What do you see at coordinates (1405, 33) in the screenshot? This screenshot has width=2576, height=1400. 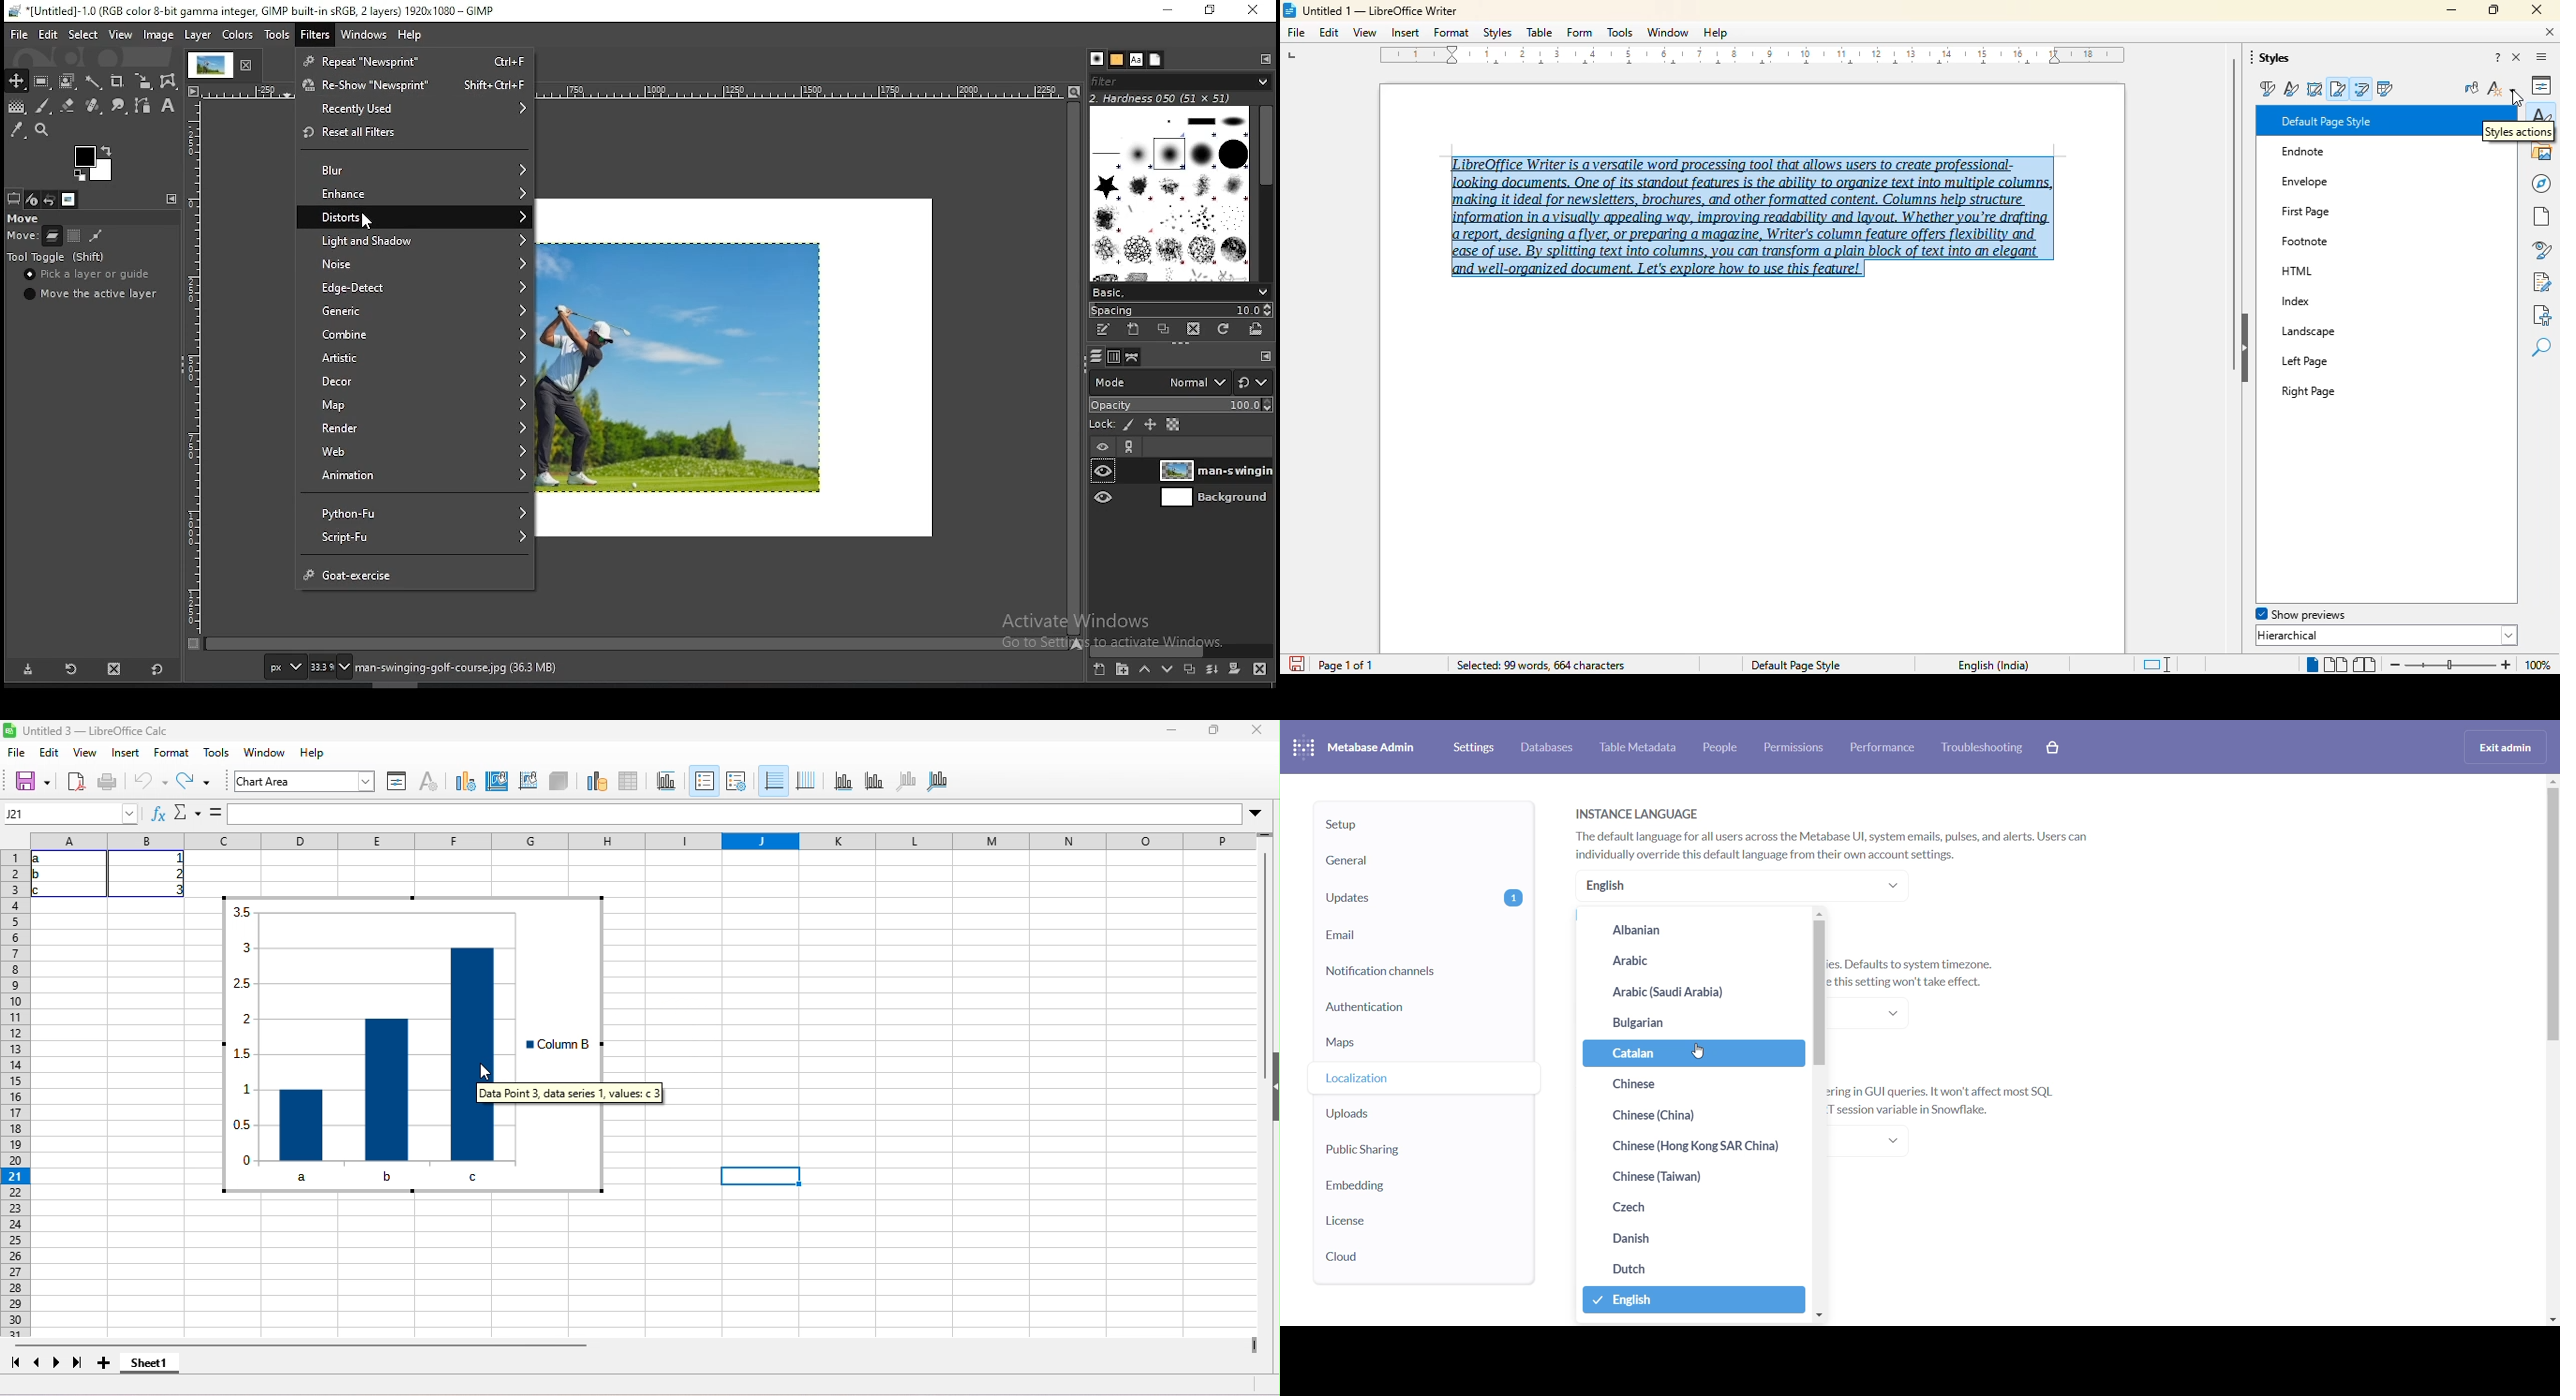 I see `insert` at bounding box center [1405, 33].